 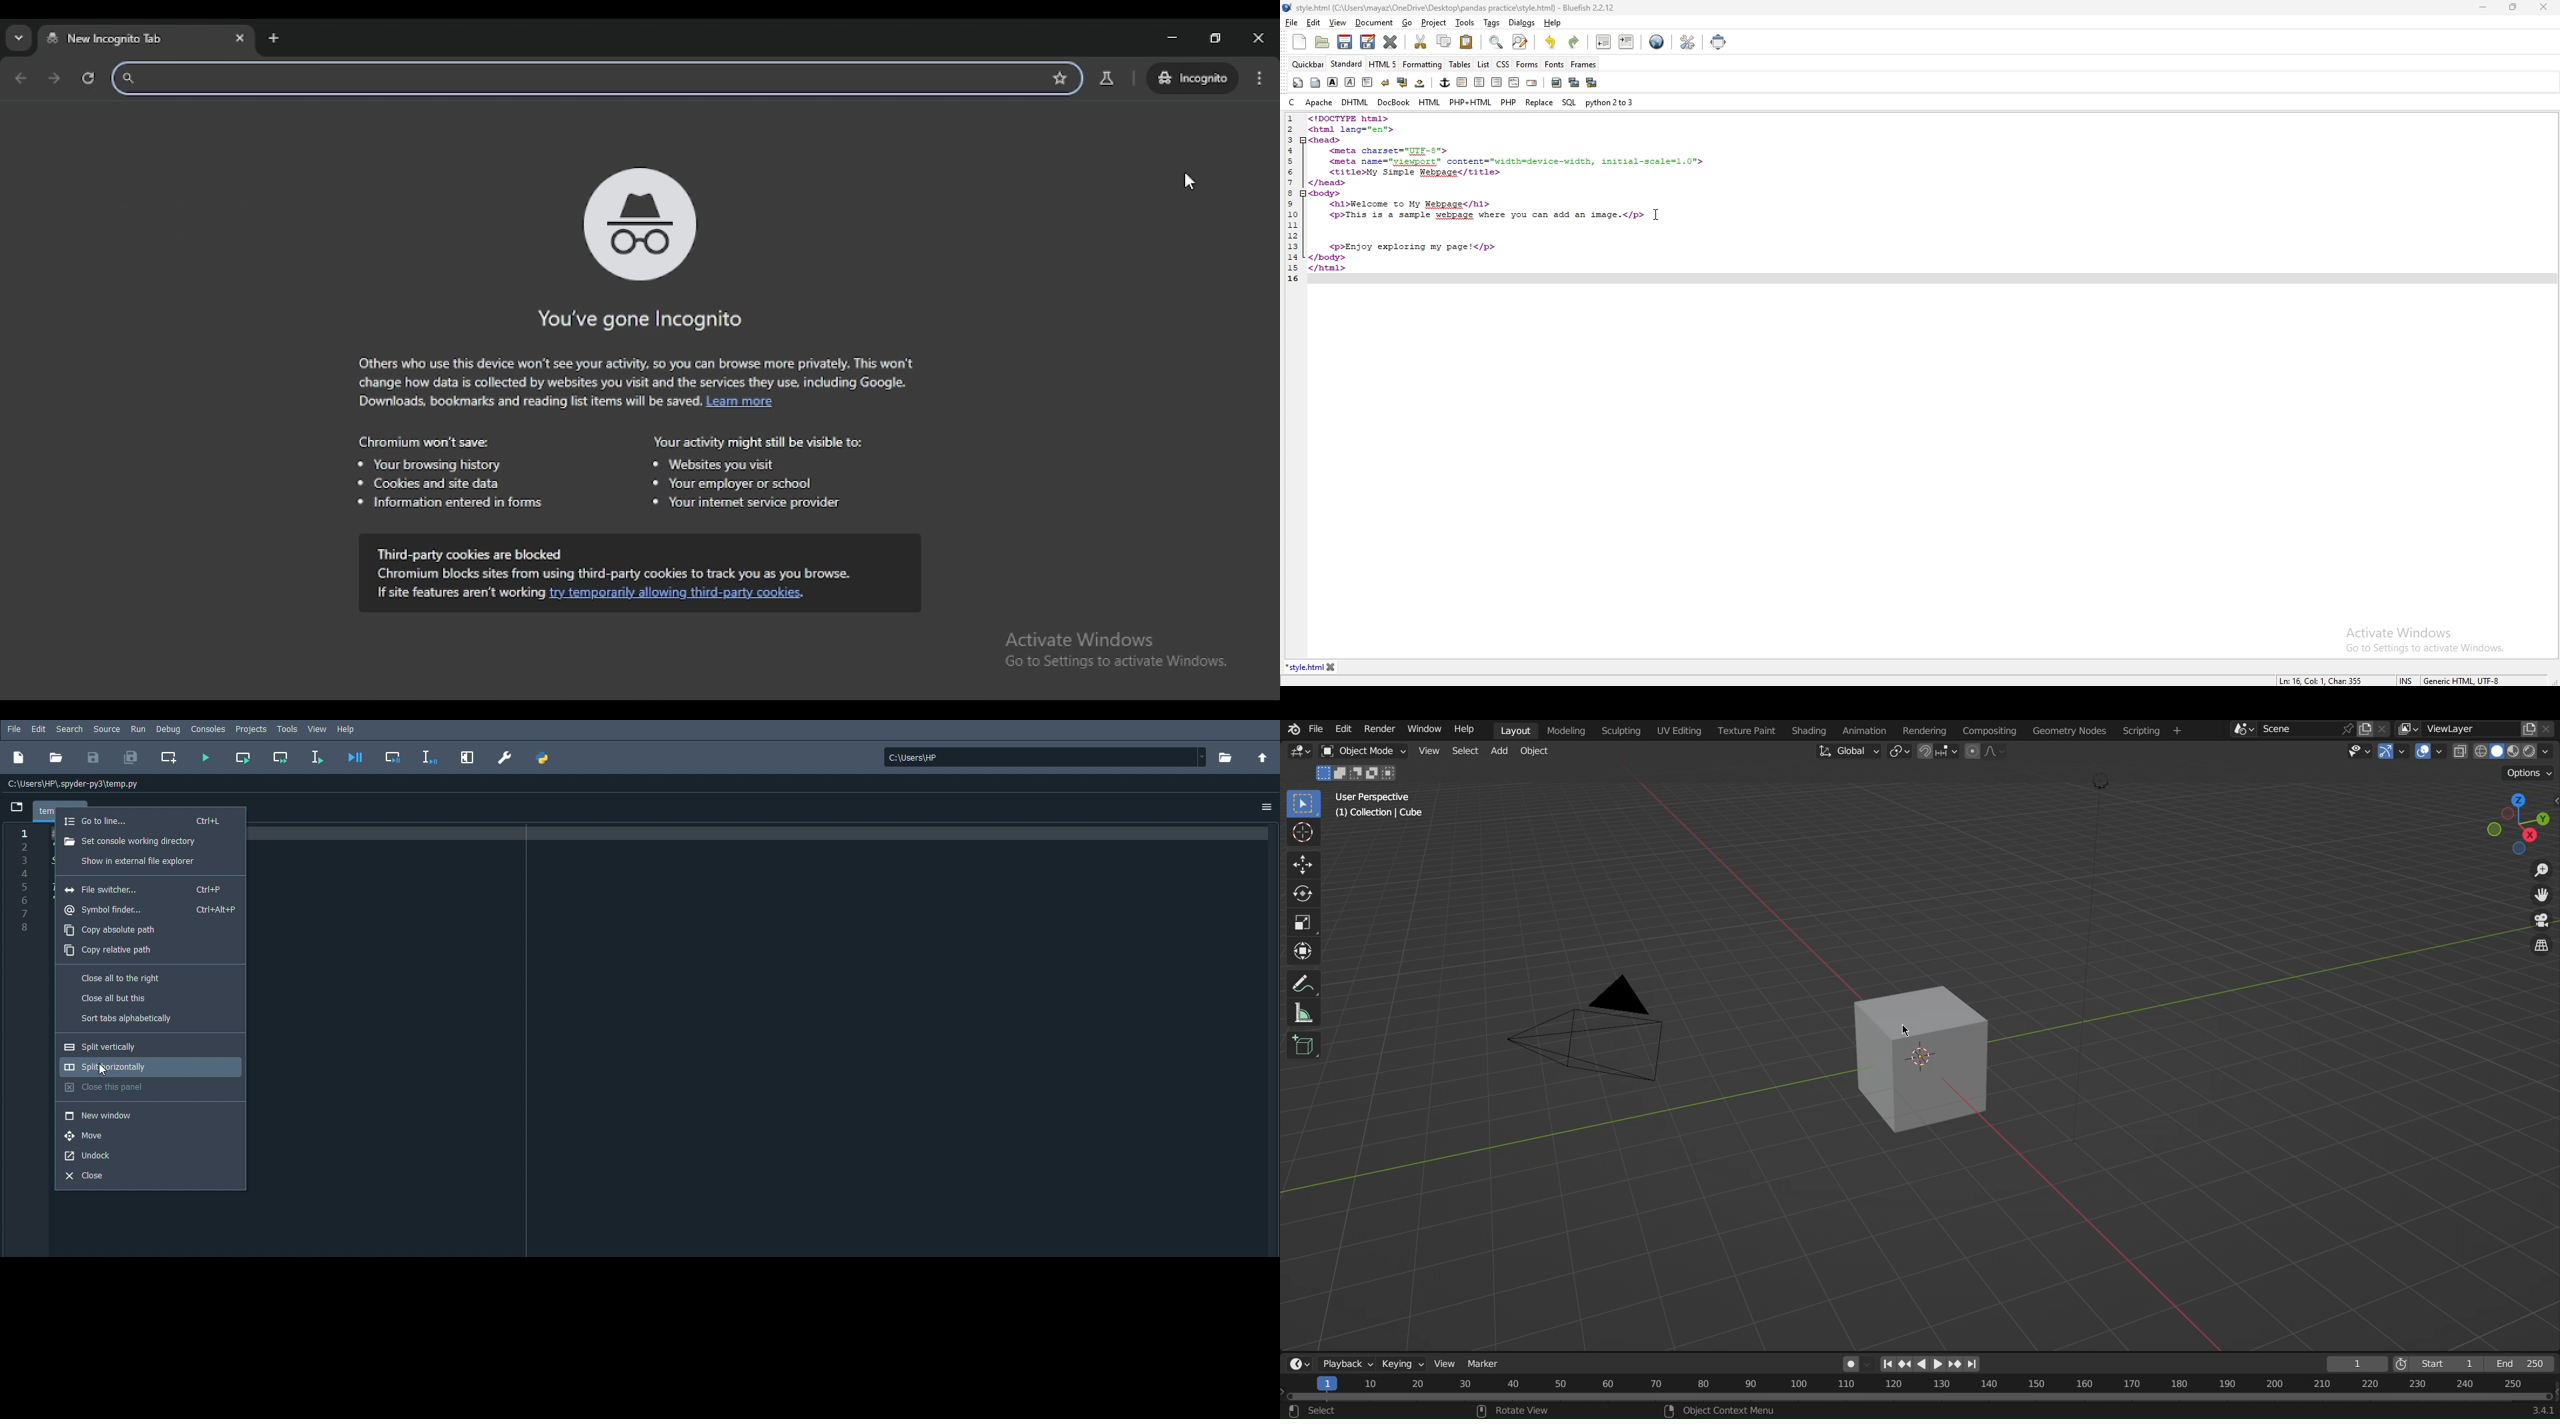 I want to click on Close, so click(x=91, y=1177).